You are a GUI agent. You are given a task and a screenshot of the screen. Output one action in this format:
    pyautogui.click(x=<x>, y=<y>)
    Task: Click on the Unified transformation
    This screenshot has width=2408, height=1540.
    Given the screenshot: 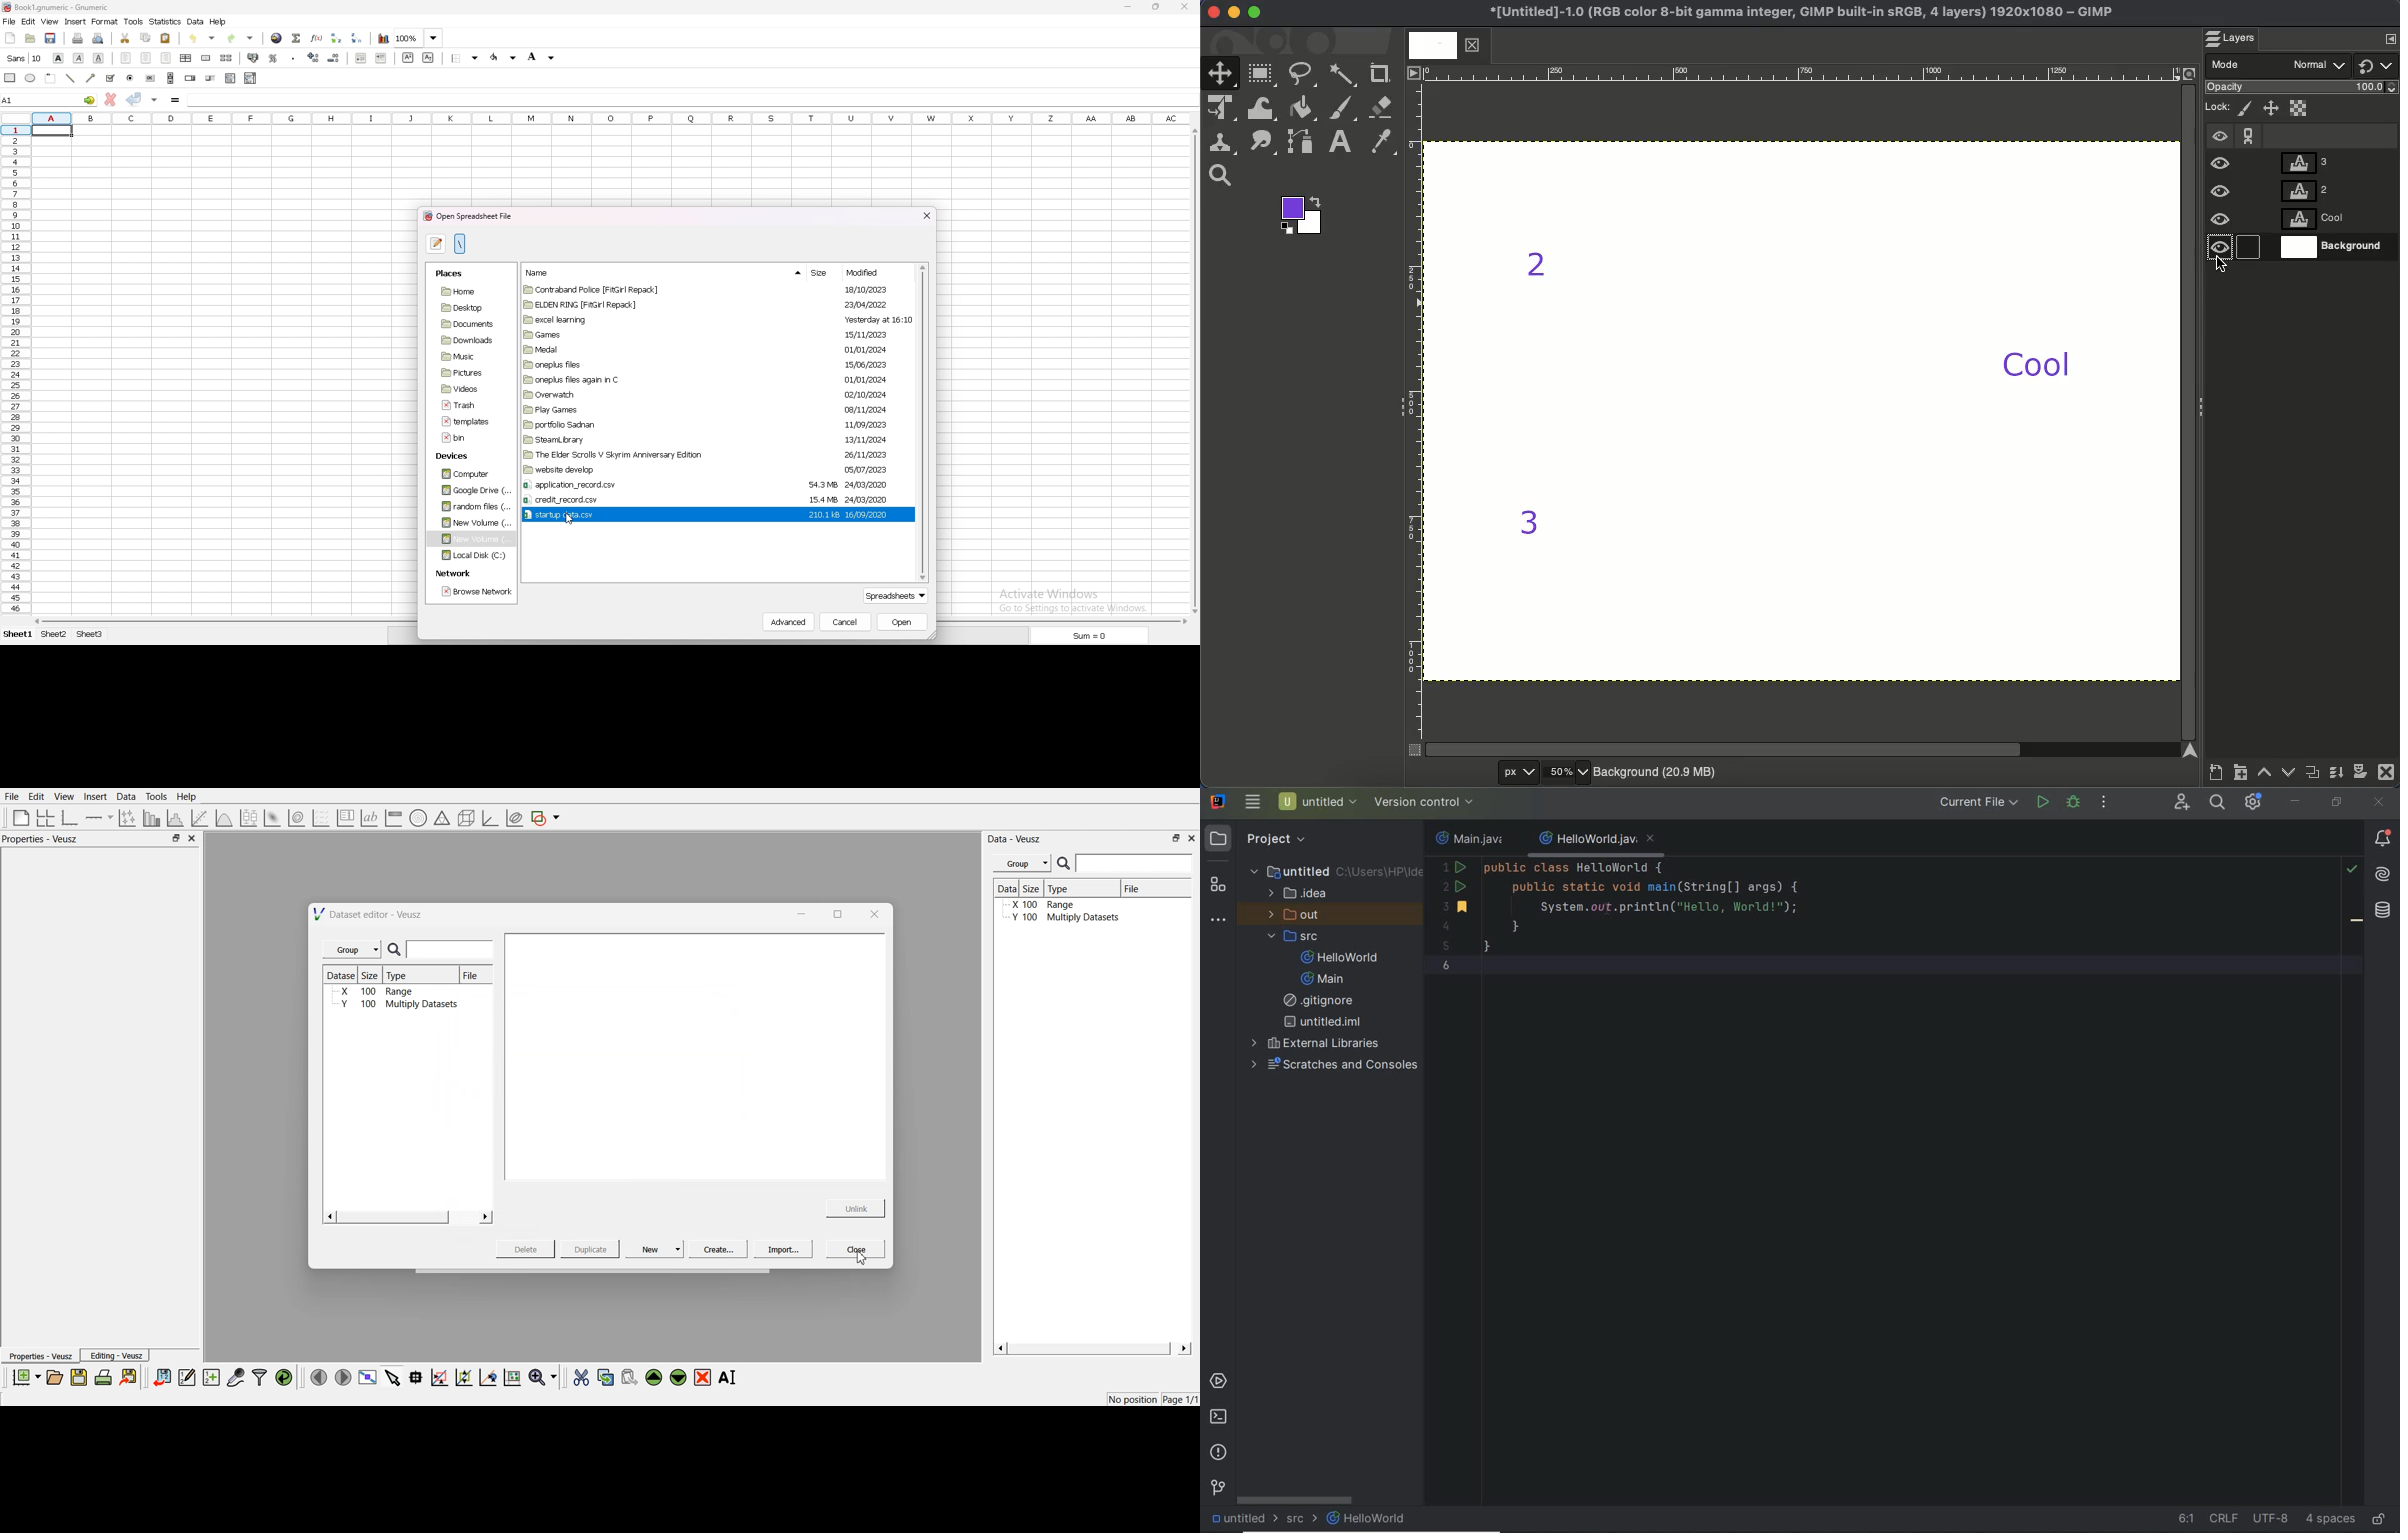 What is the action you would take?
    pyautogui.click(x=1224, y=109)
    